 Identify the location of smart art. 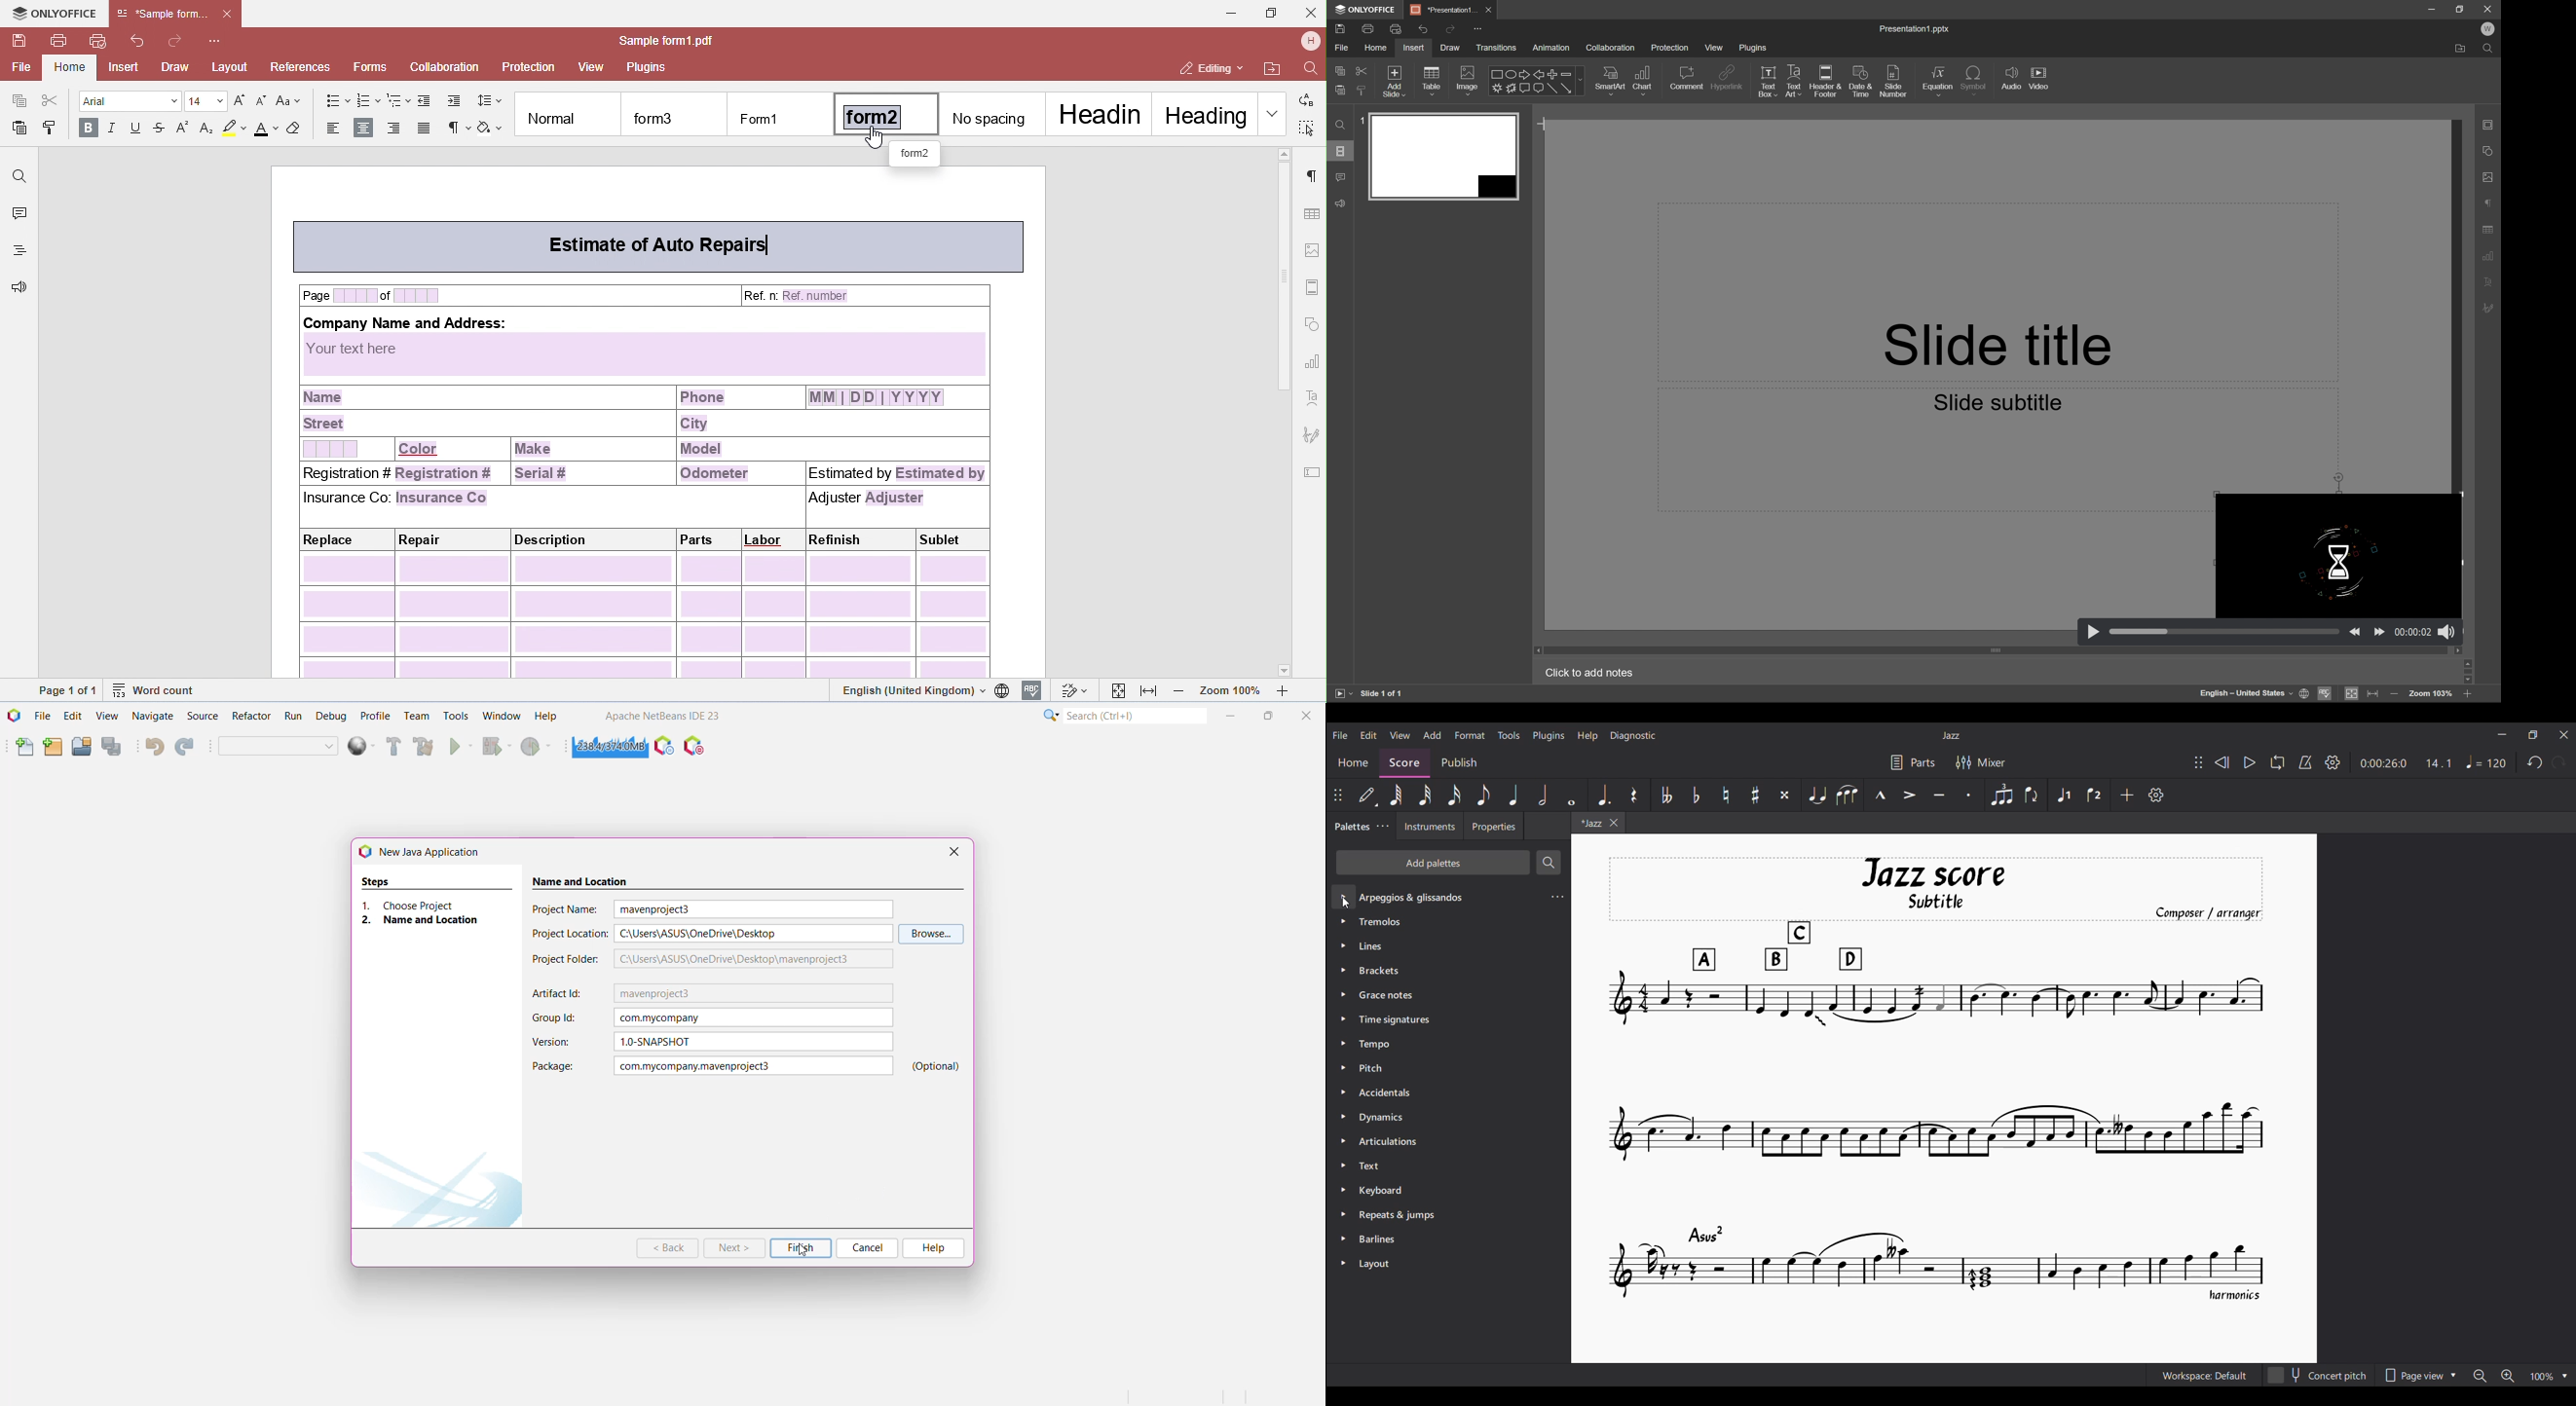
(1611, 82).